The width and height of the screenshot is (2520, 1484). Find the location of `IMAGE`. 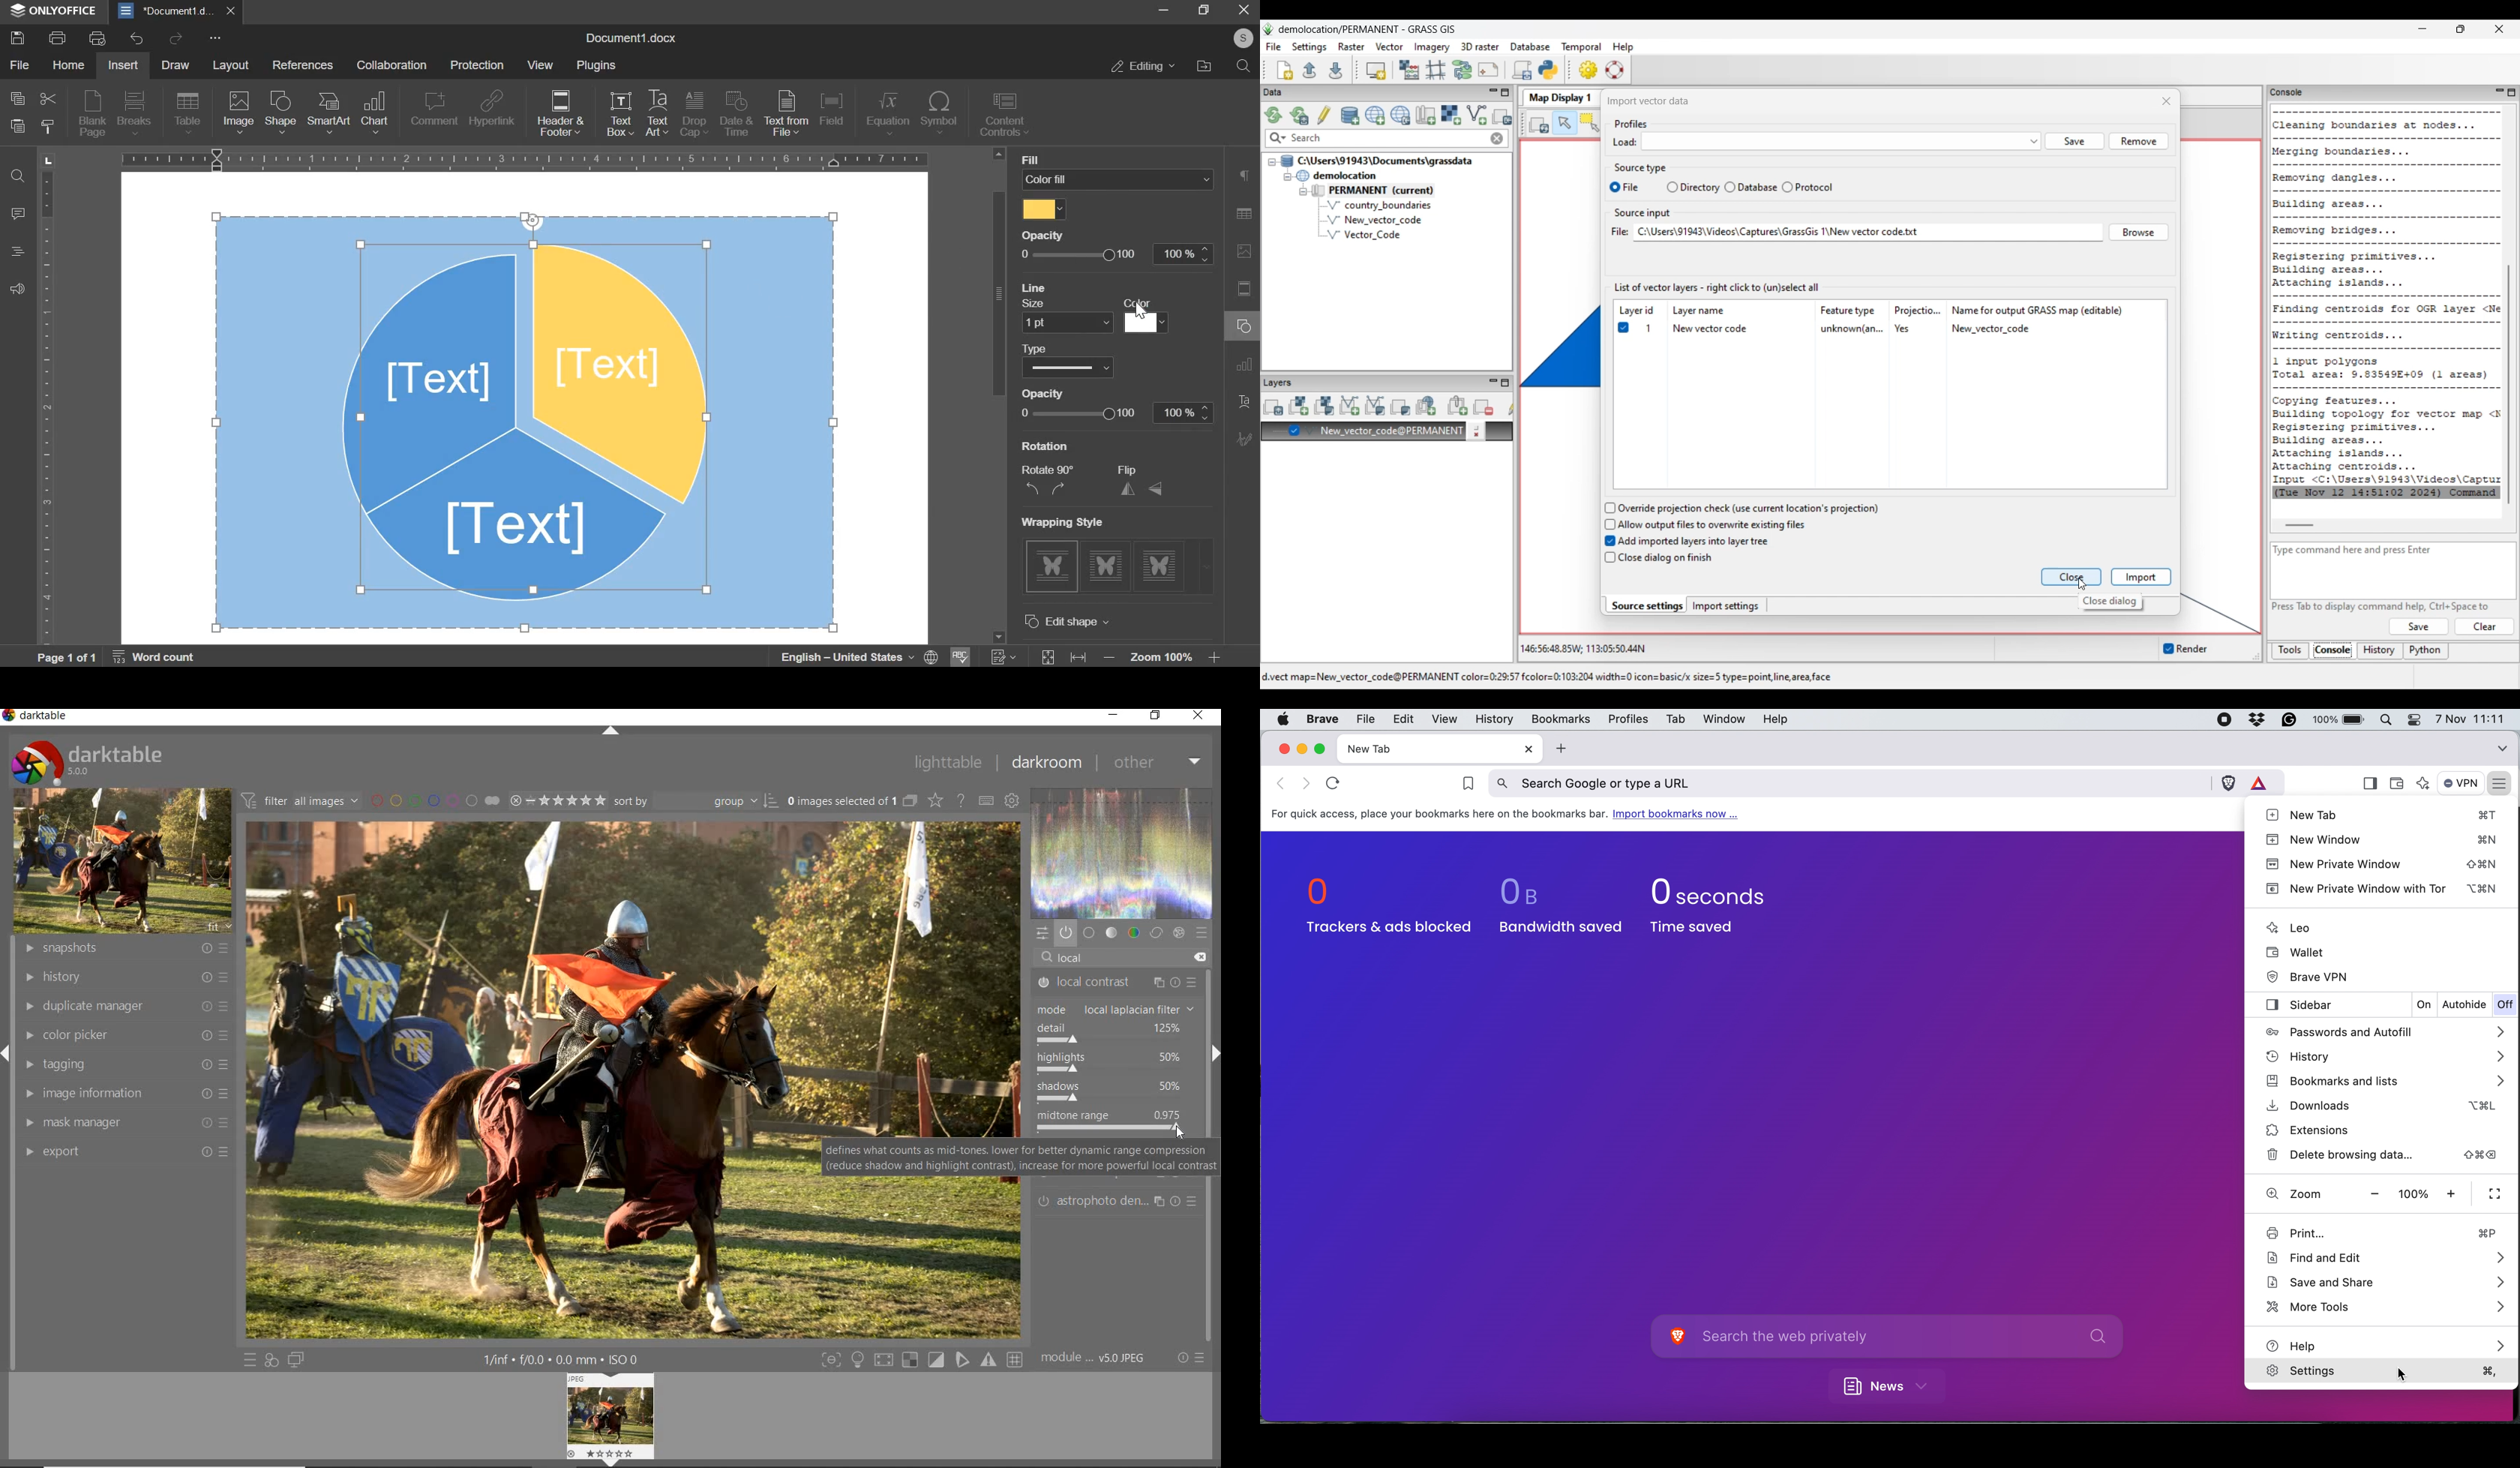

IMAGE is located at coordinates (609, 1420).